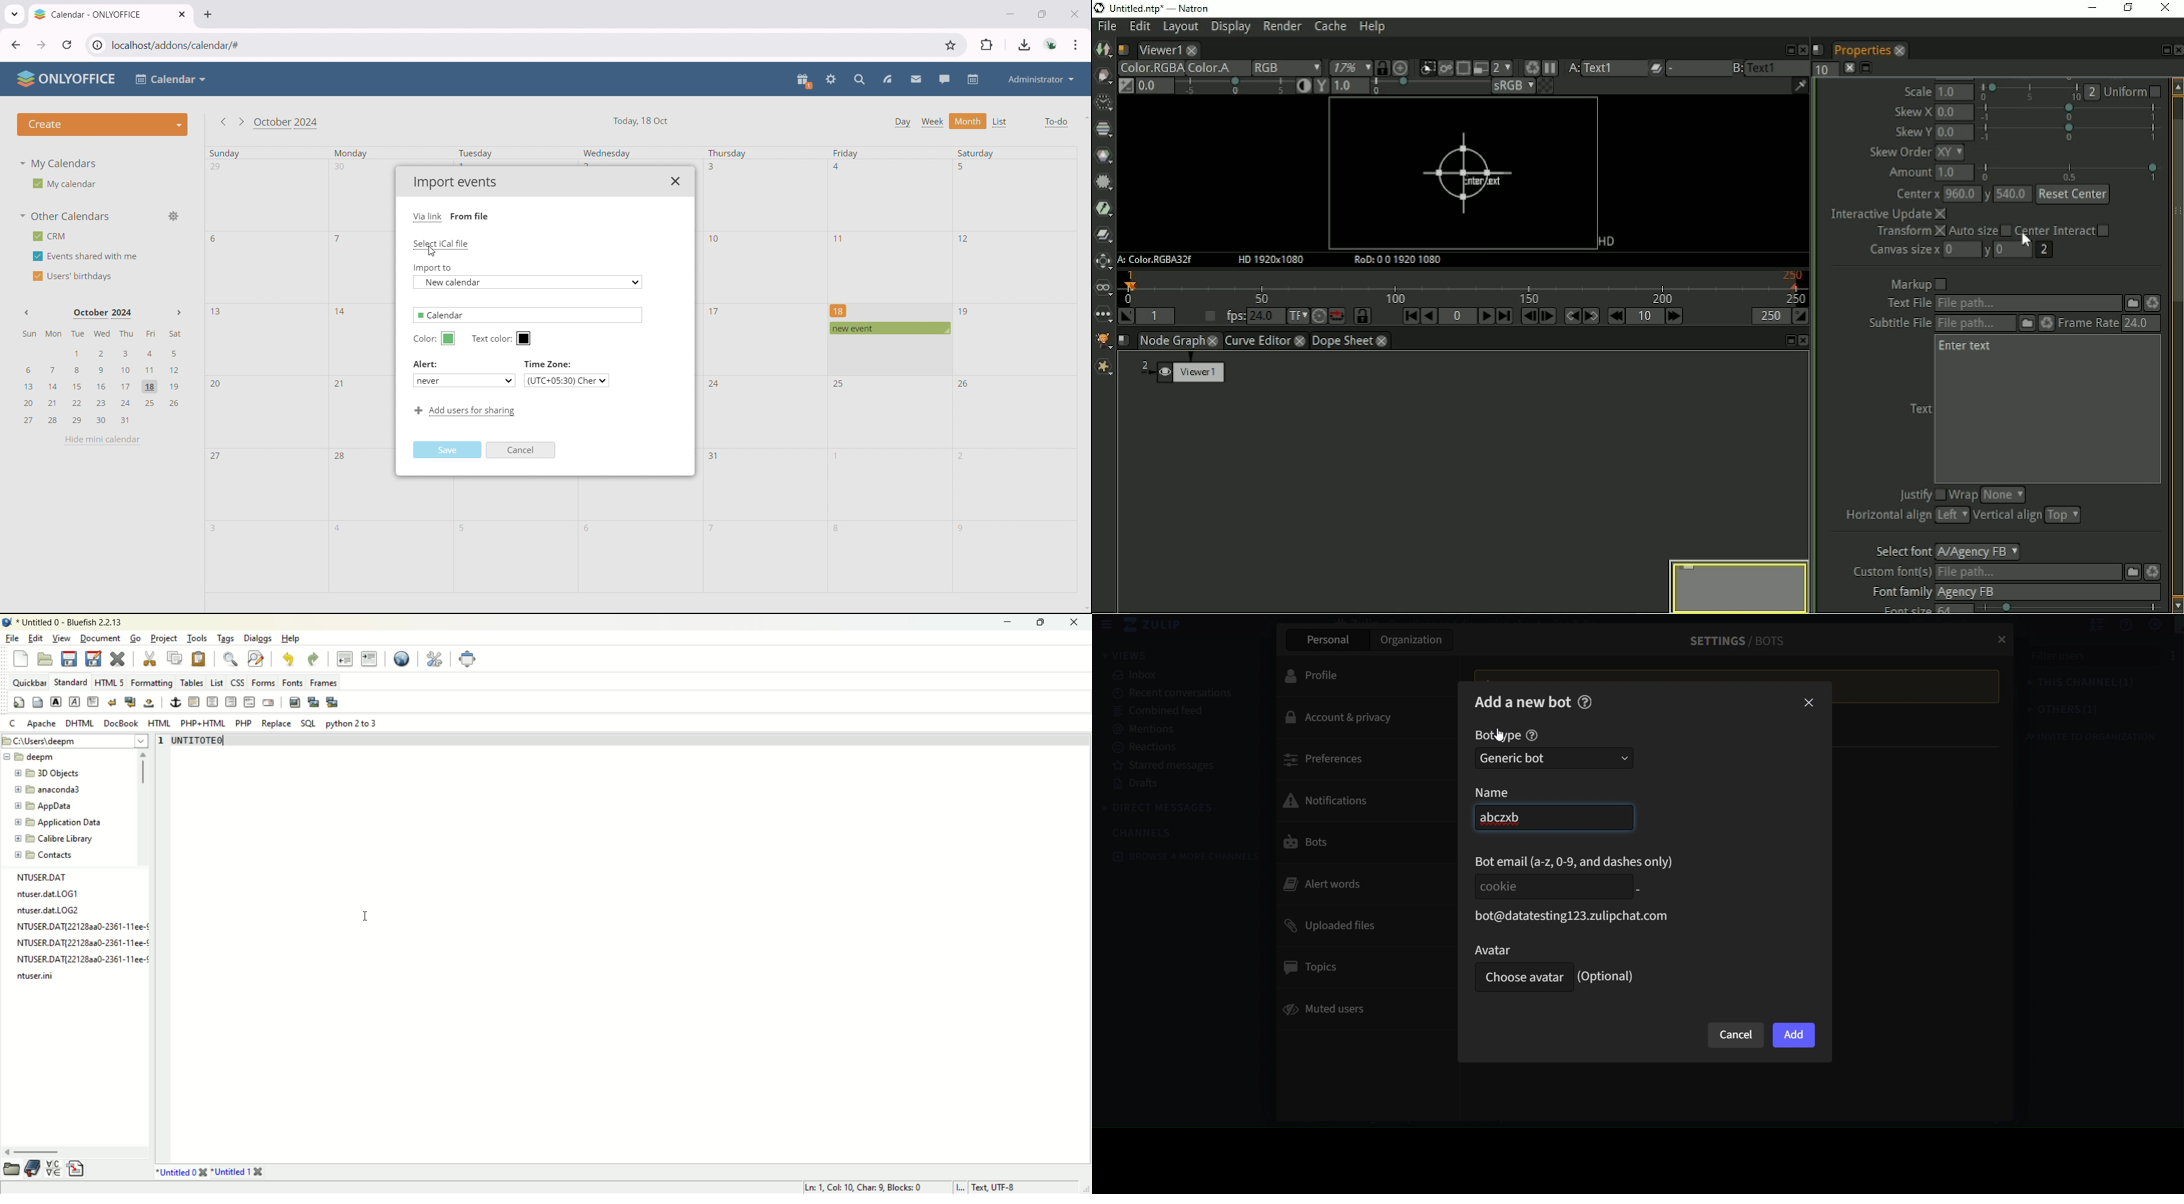 Image resolution: width=2184 pixels, height=1204 pixels. Describe the element at coordinates (69, 658) in the screenshot. I see `save current file` at that location.